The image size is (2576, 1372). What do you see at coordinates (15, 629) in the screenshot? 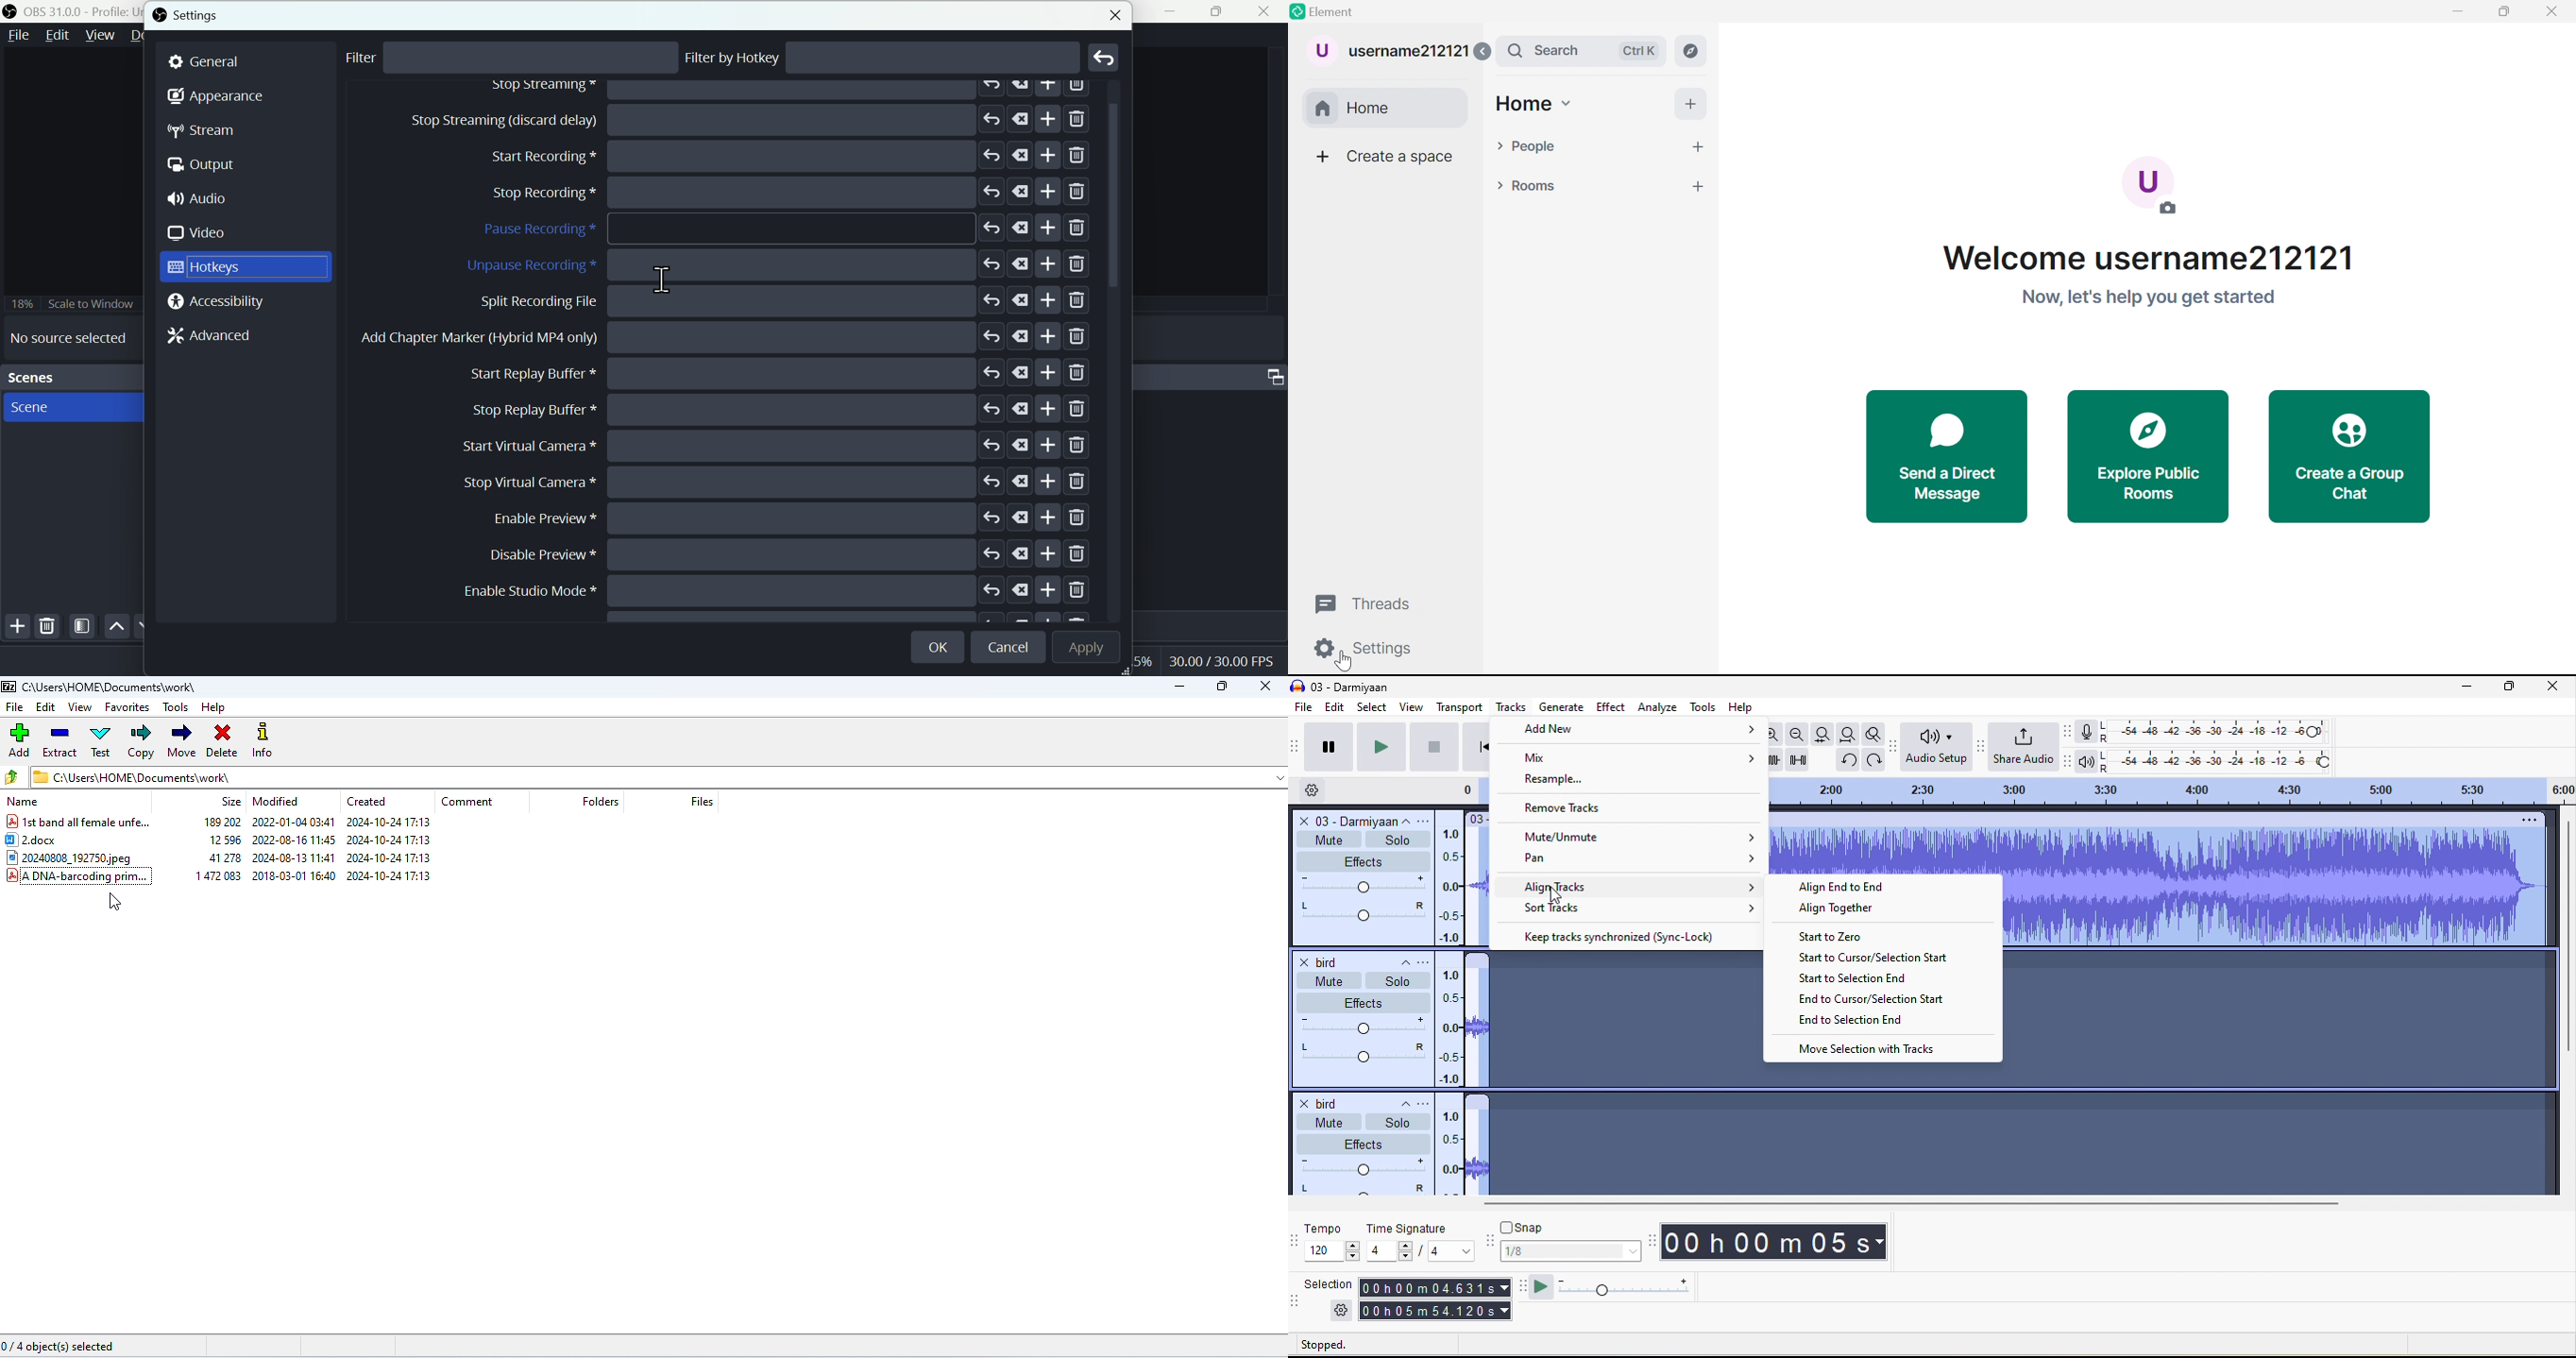
I see `Add` at bounding box center [15, 629].